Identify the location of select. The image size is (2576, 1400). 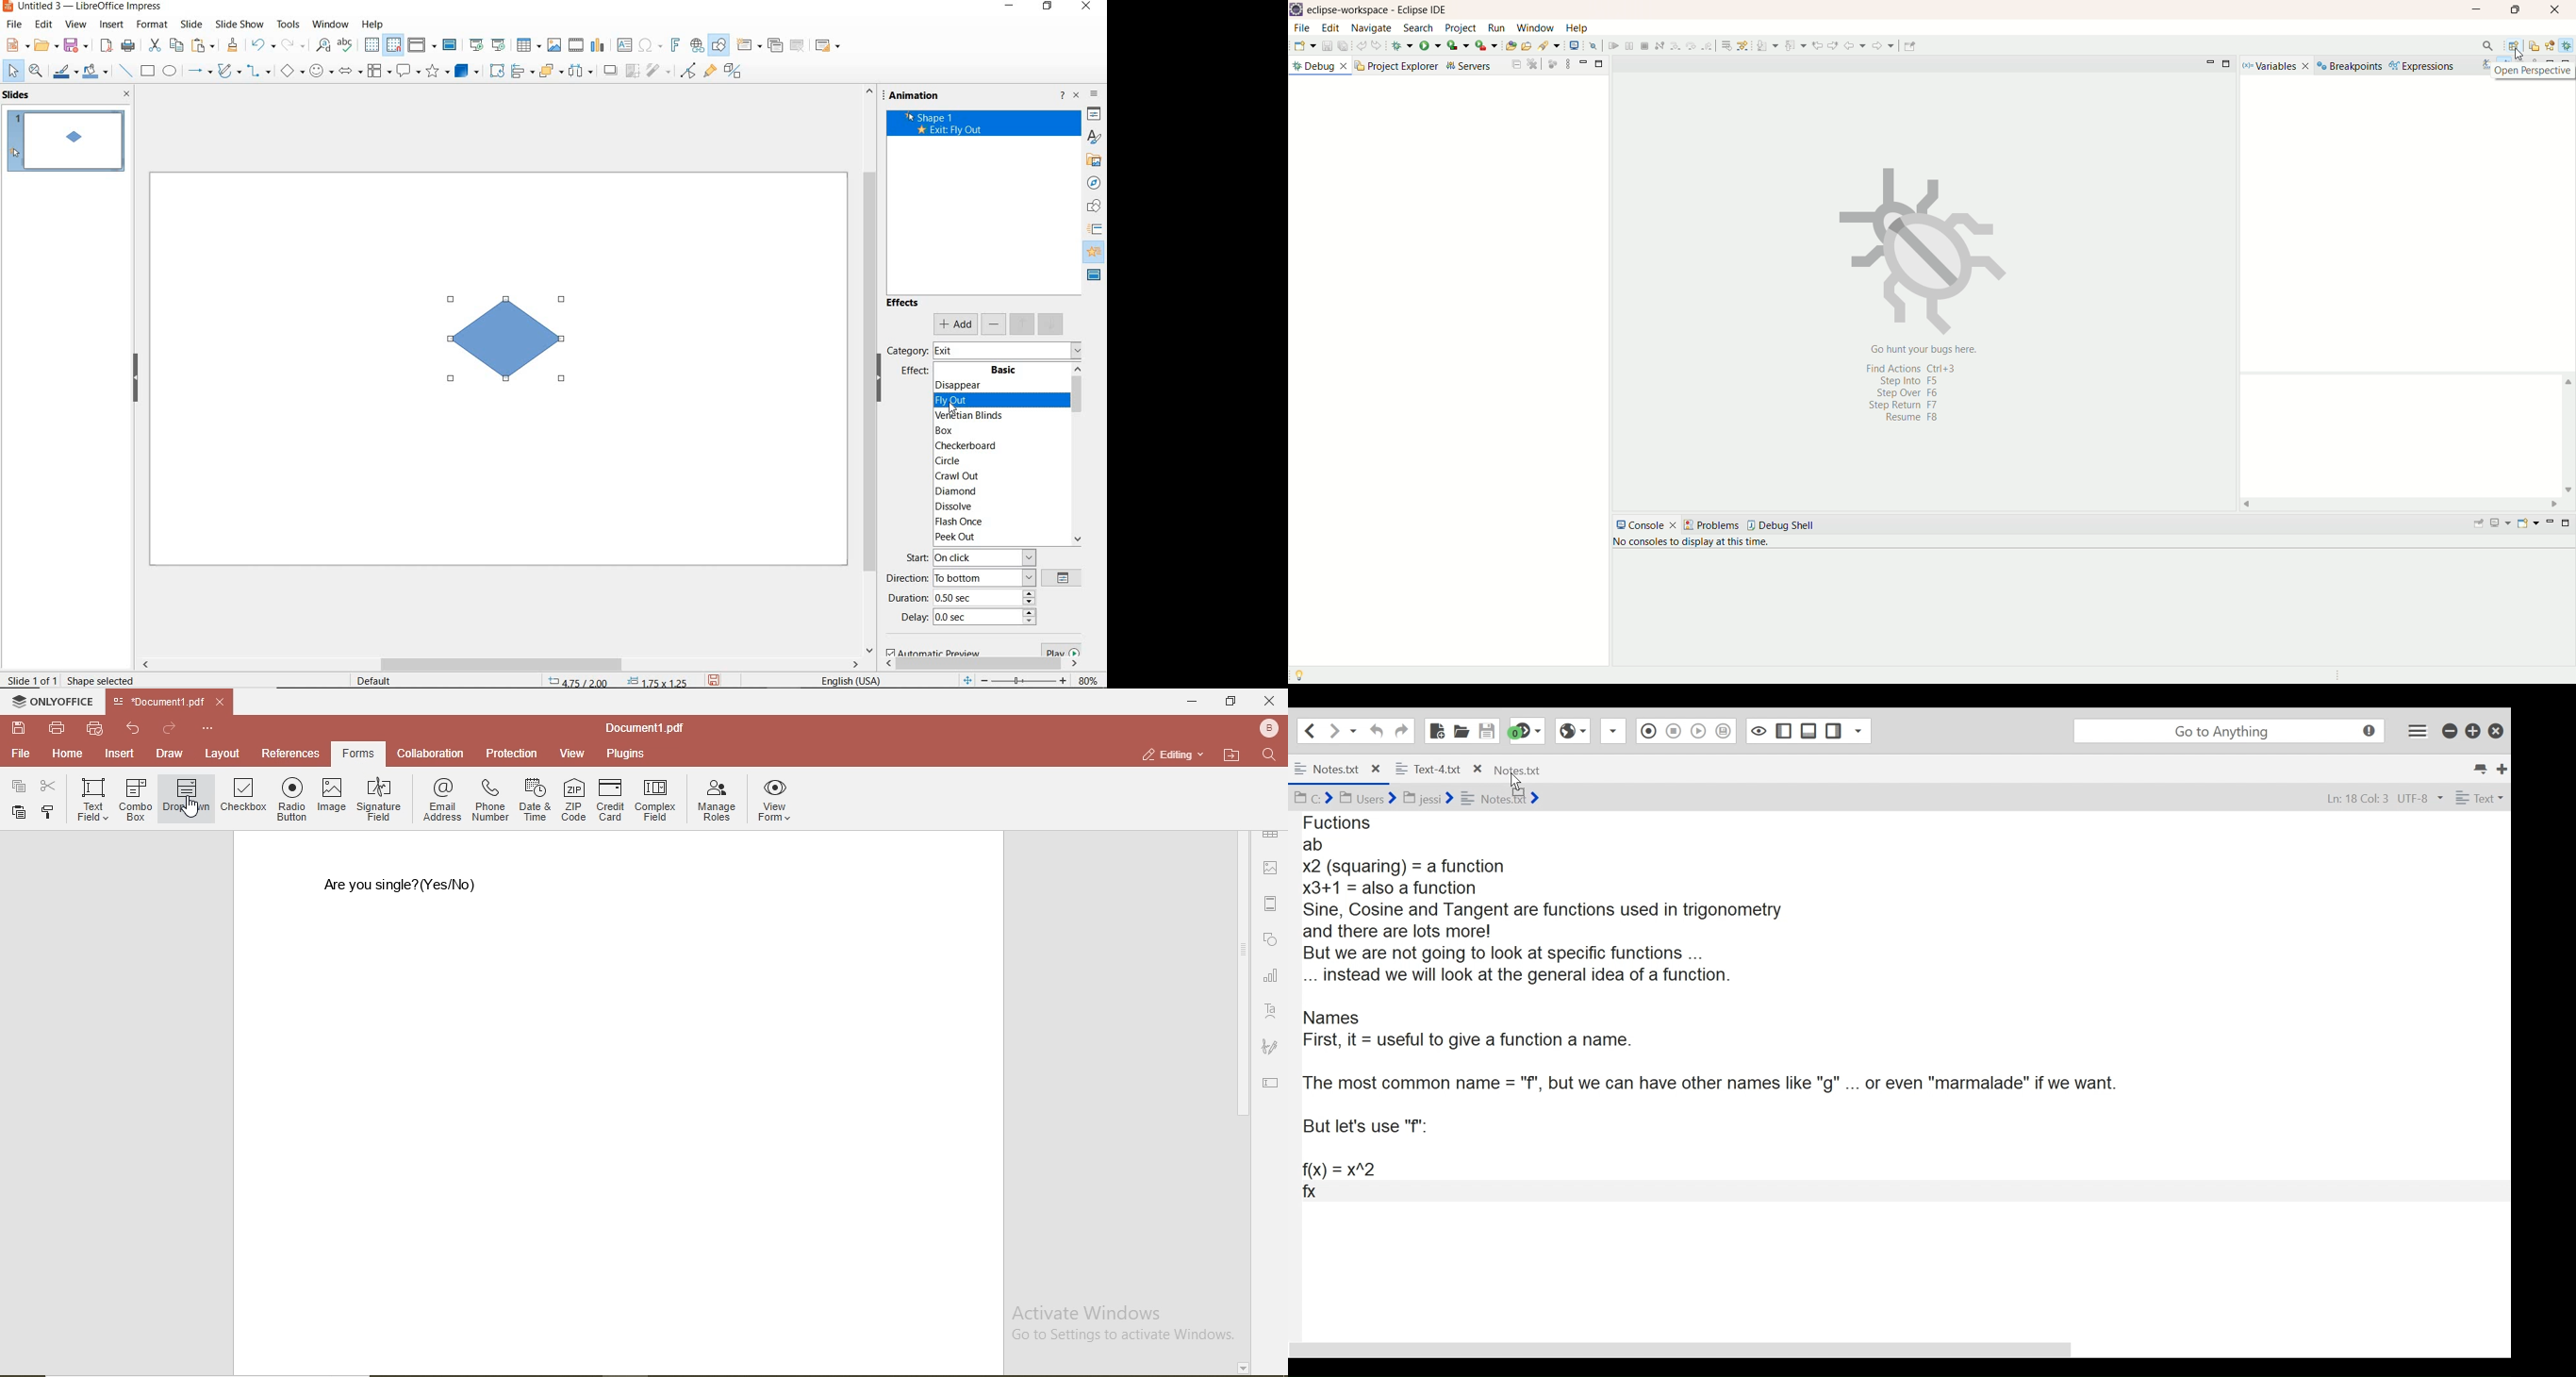
(14, 73).